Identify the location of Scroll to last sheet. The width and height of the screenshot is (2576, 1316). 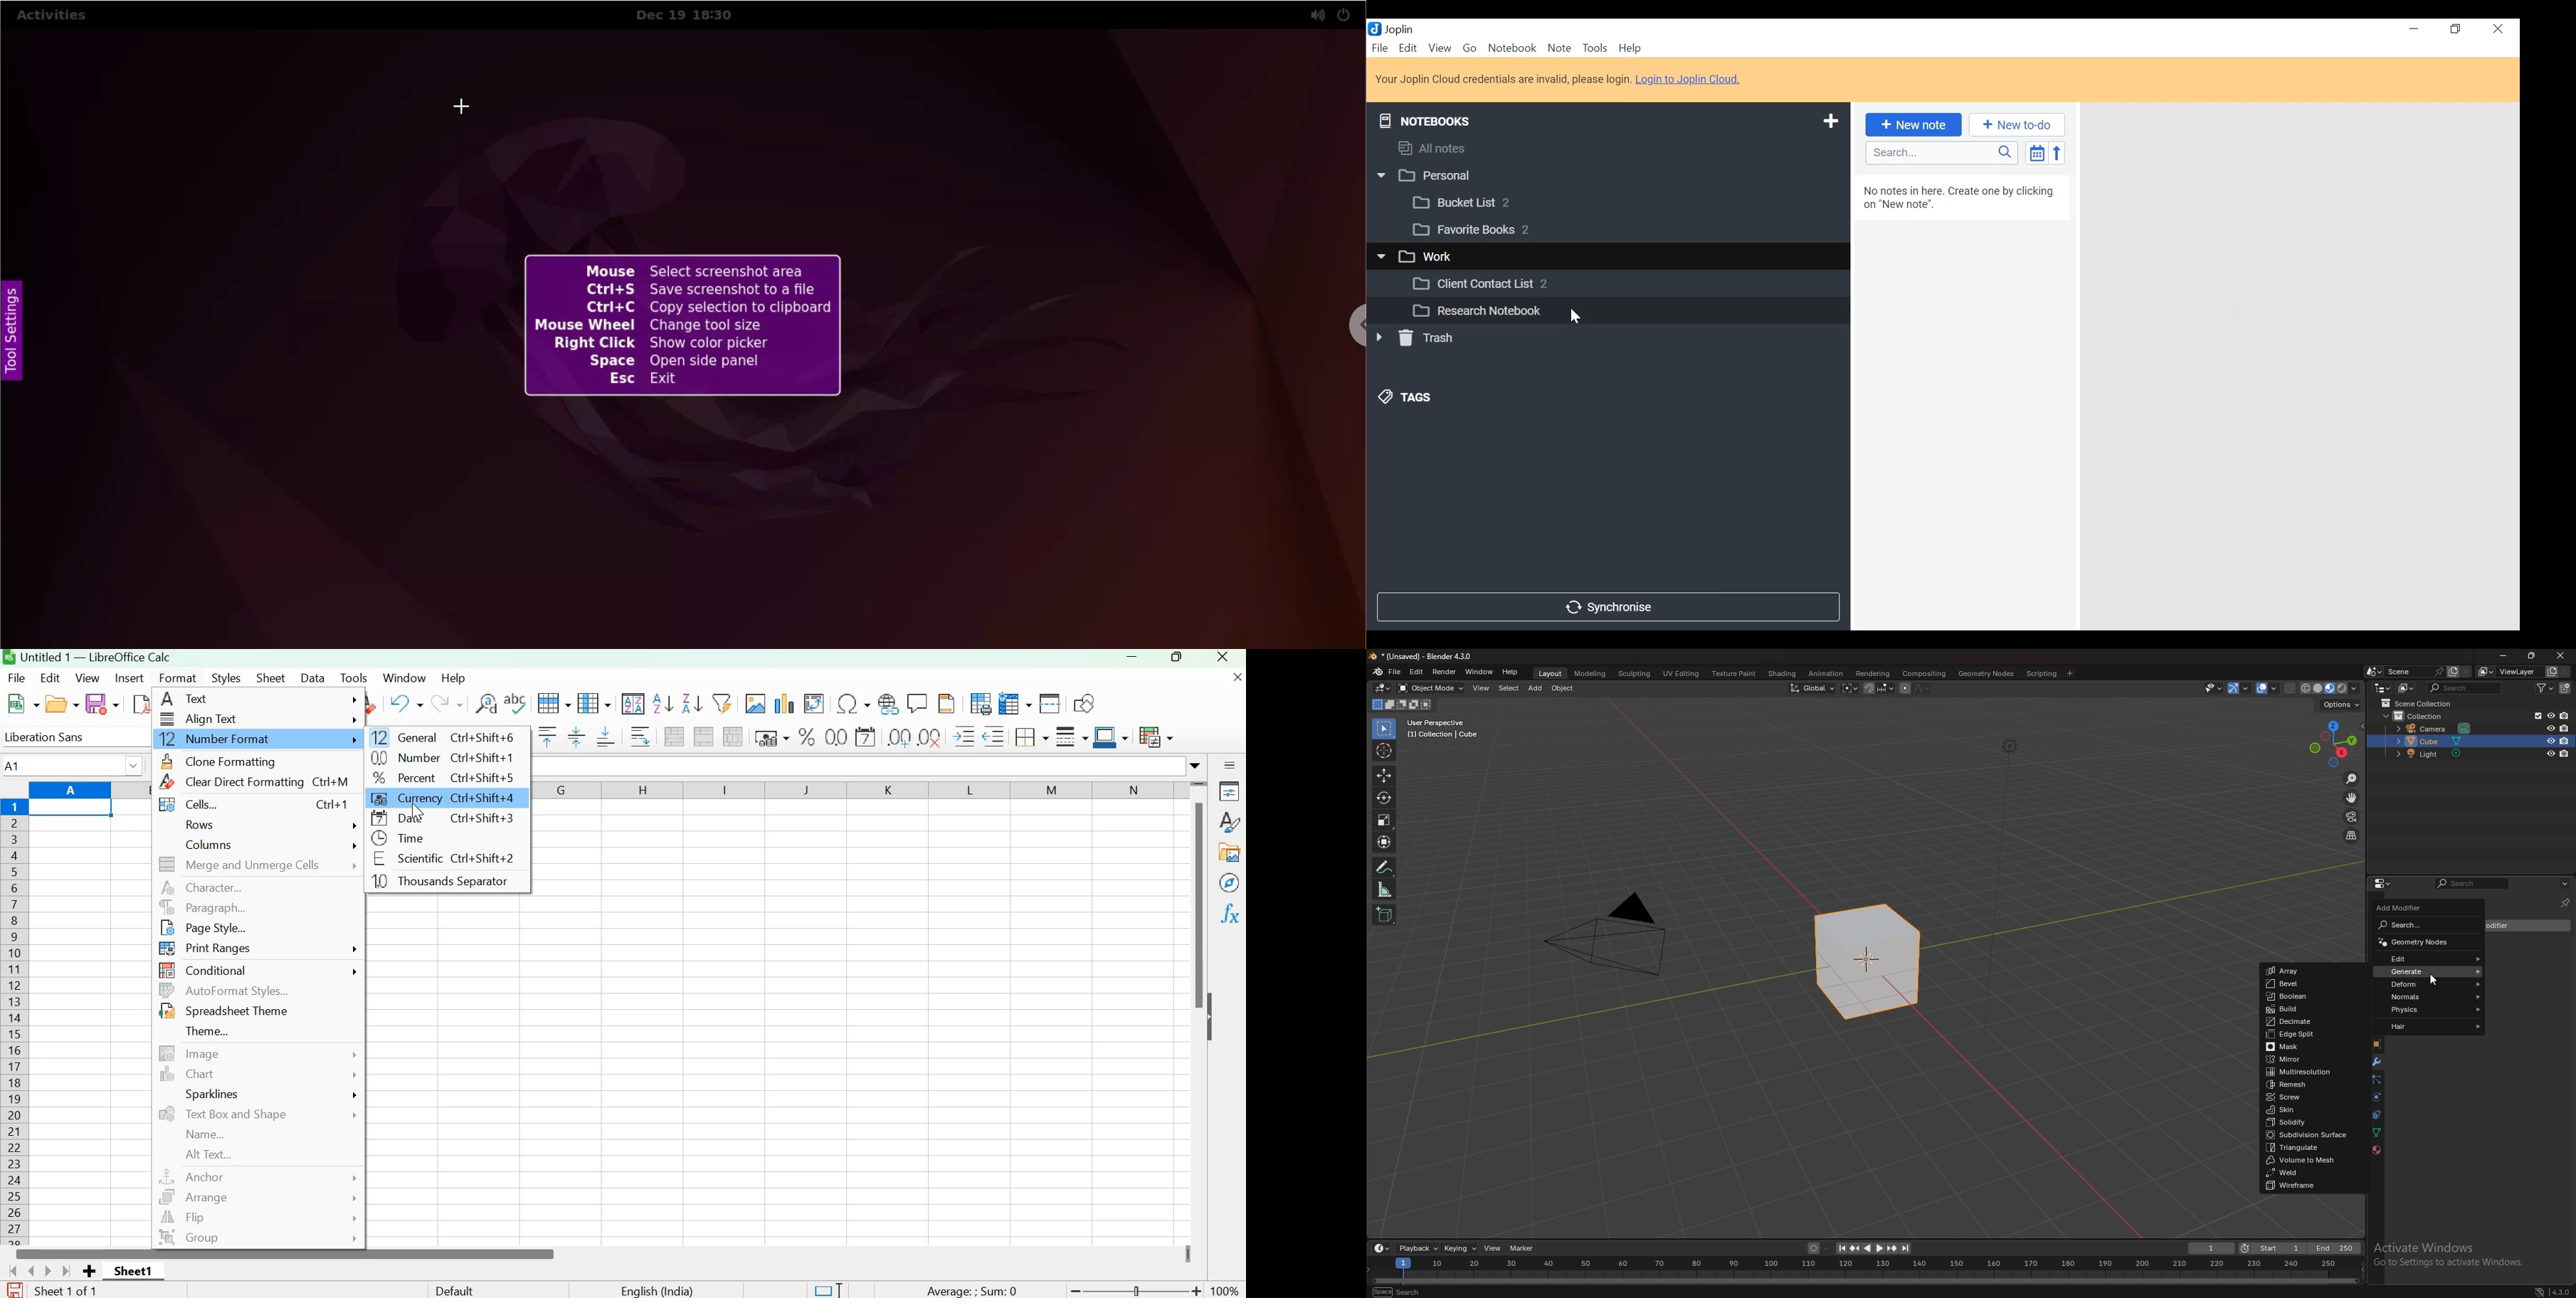
(68, 1271).